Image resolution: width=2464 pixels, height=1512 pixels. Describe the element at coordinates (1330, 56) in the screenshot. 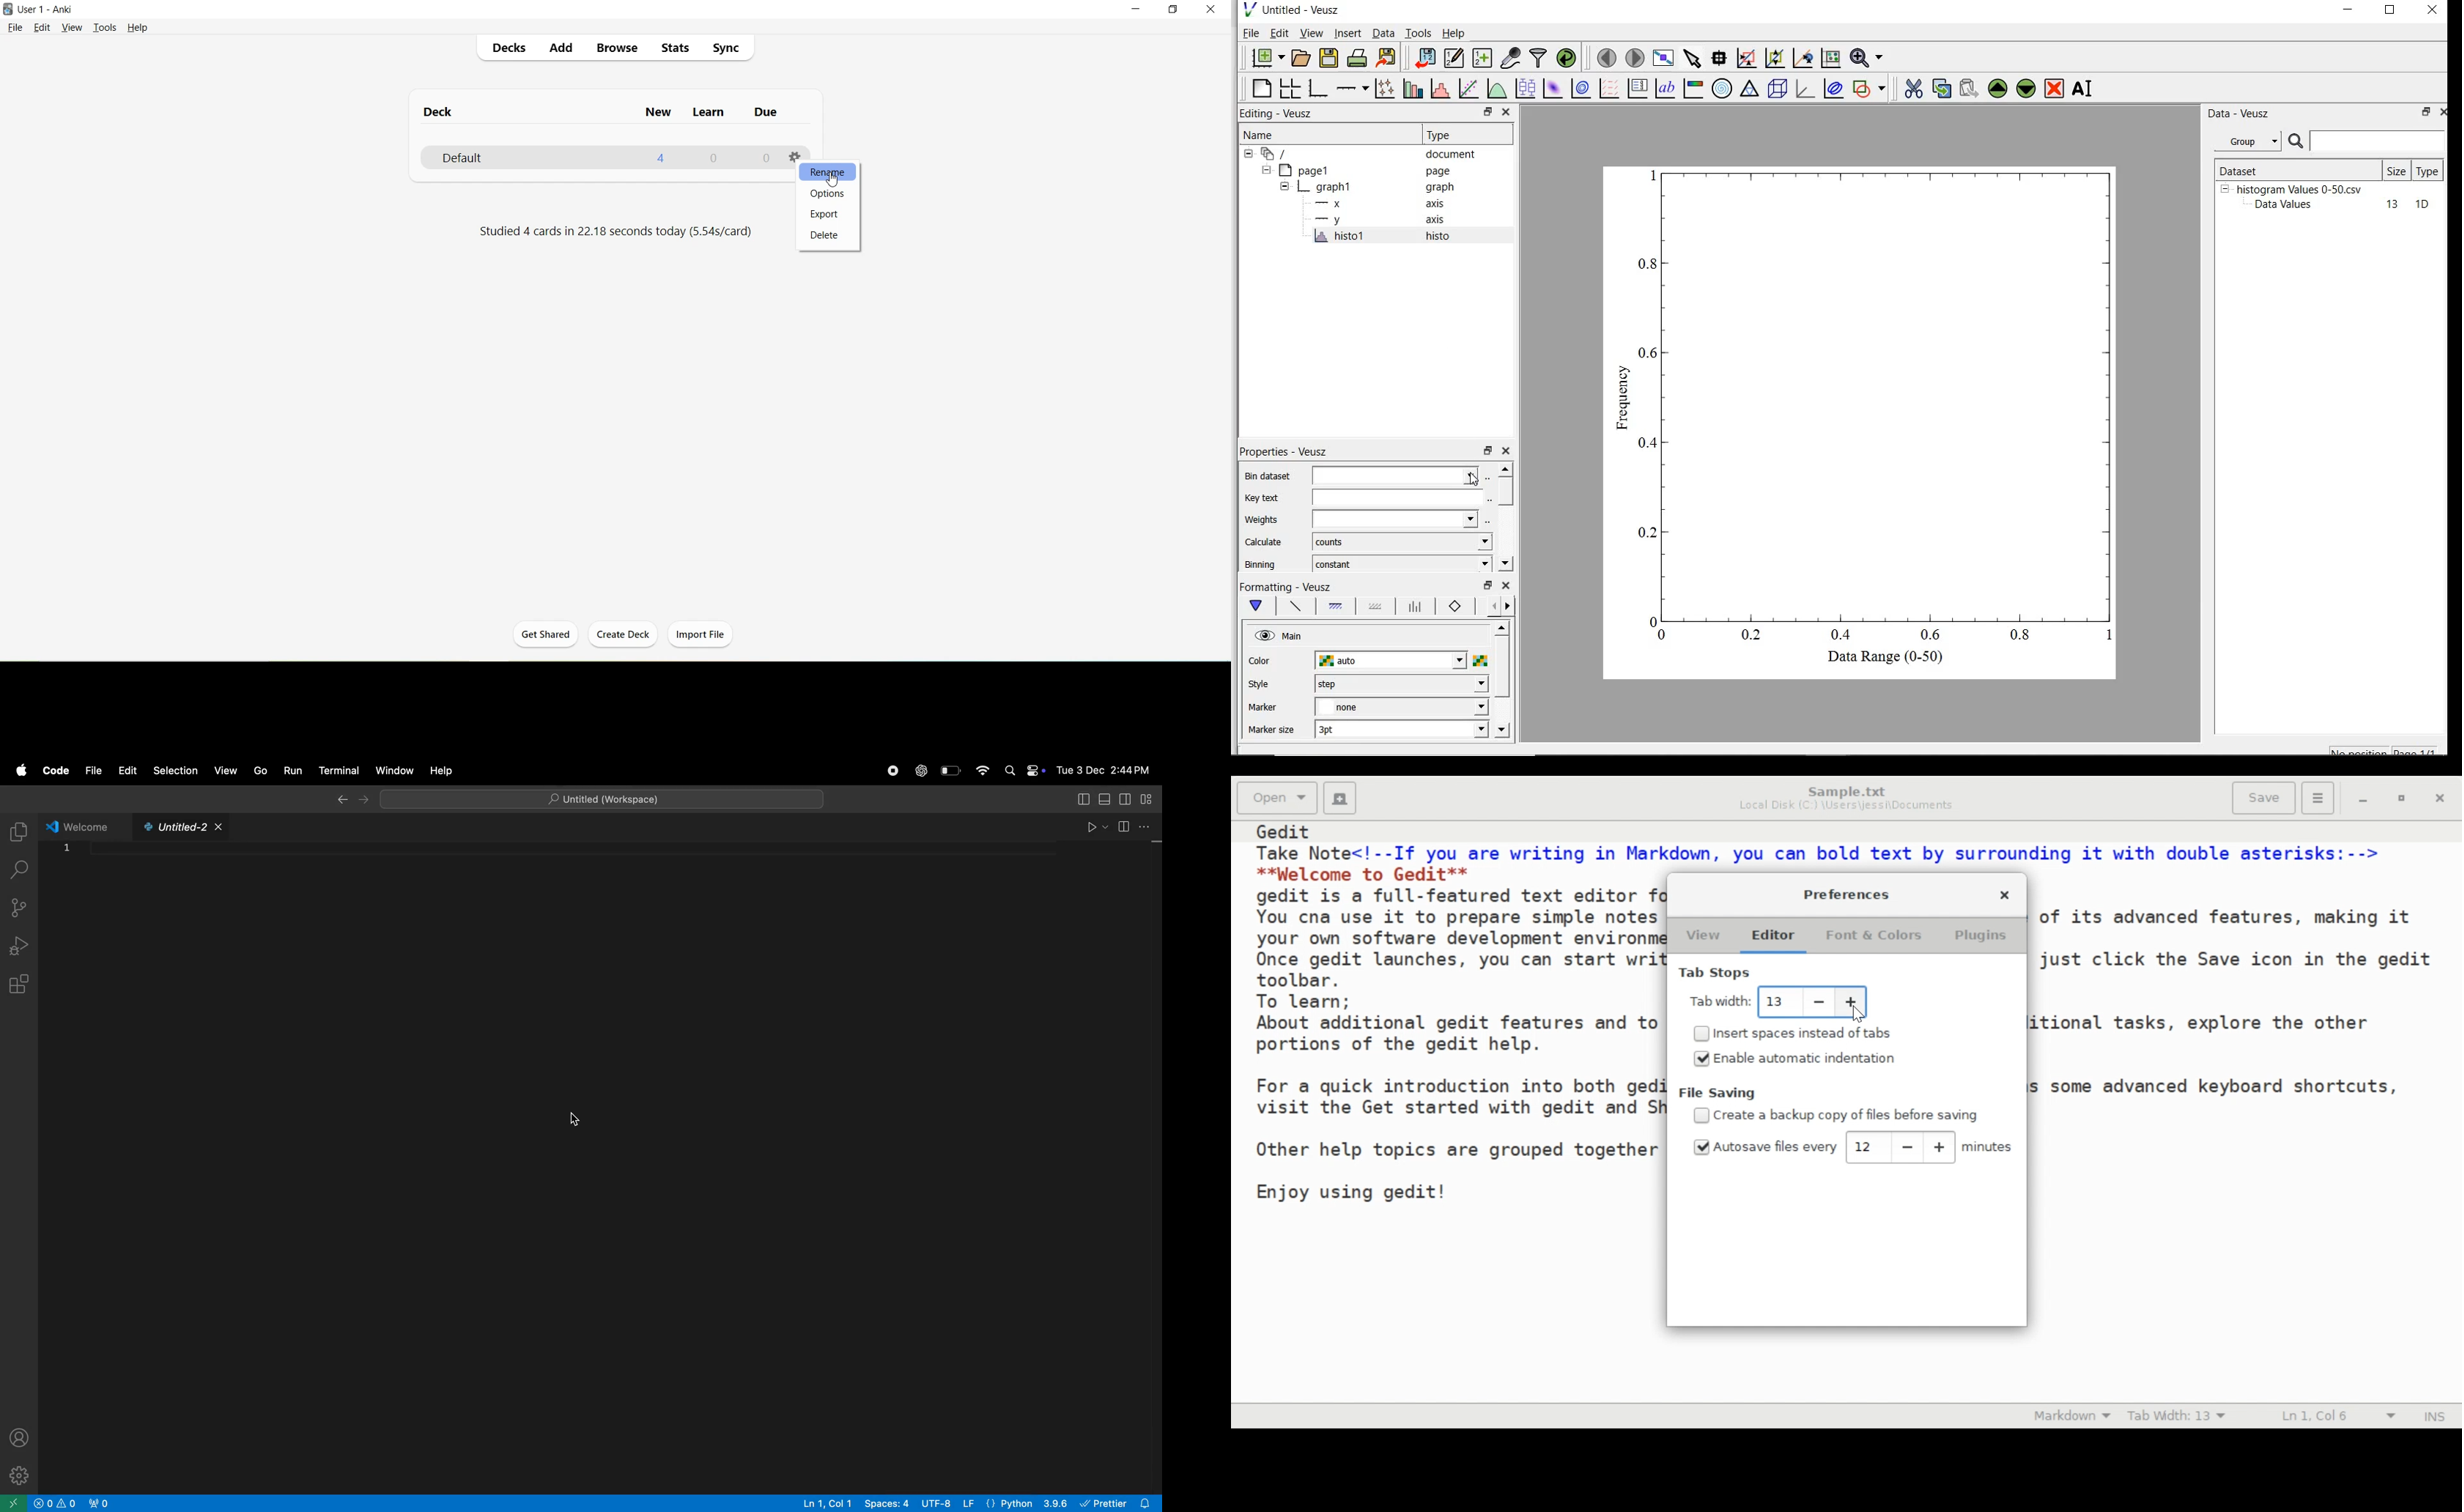

I see `save` at that location.